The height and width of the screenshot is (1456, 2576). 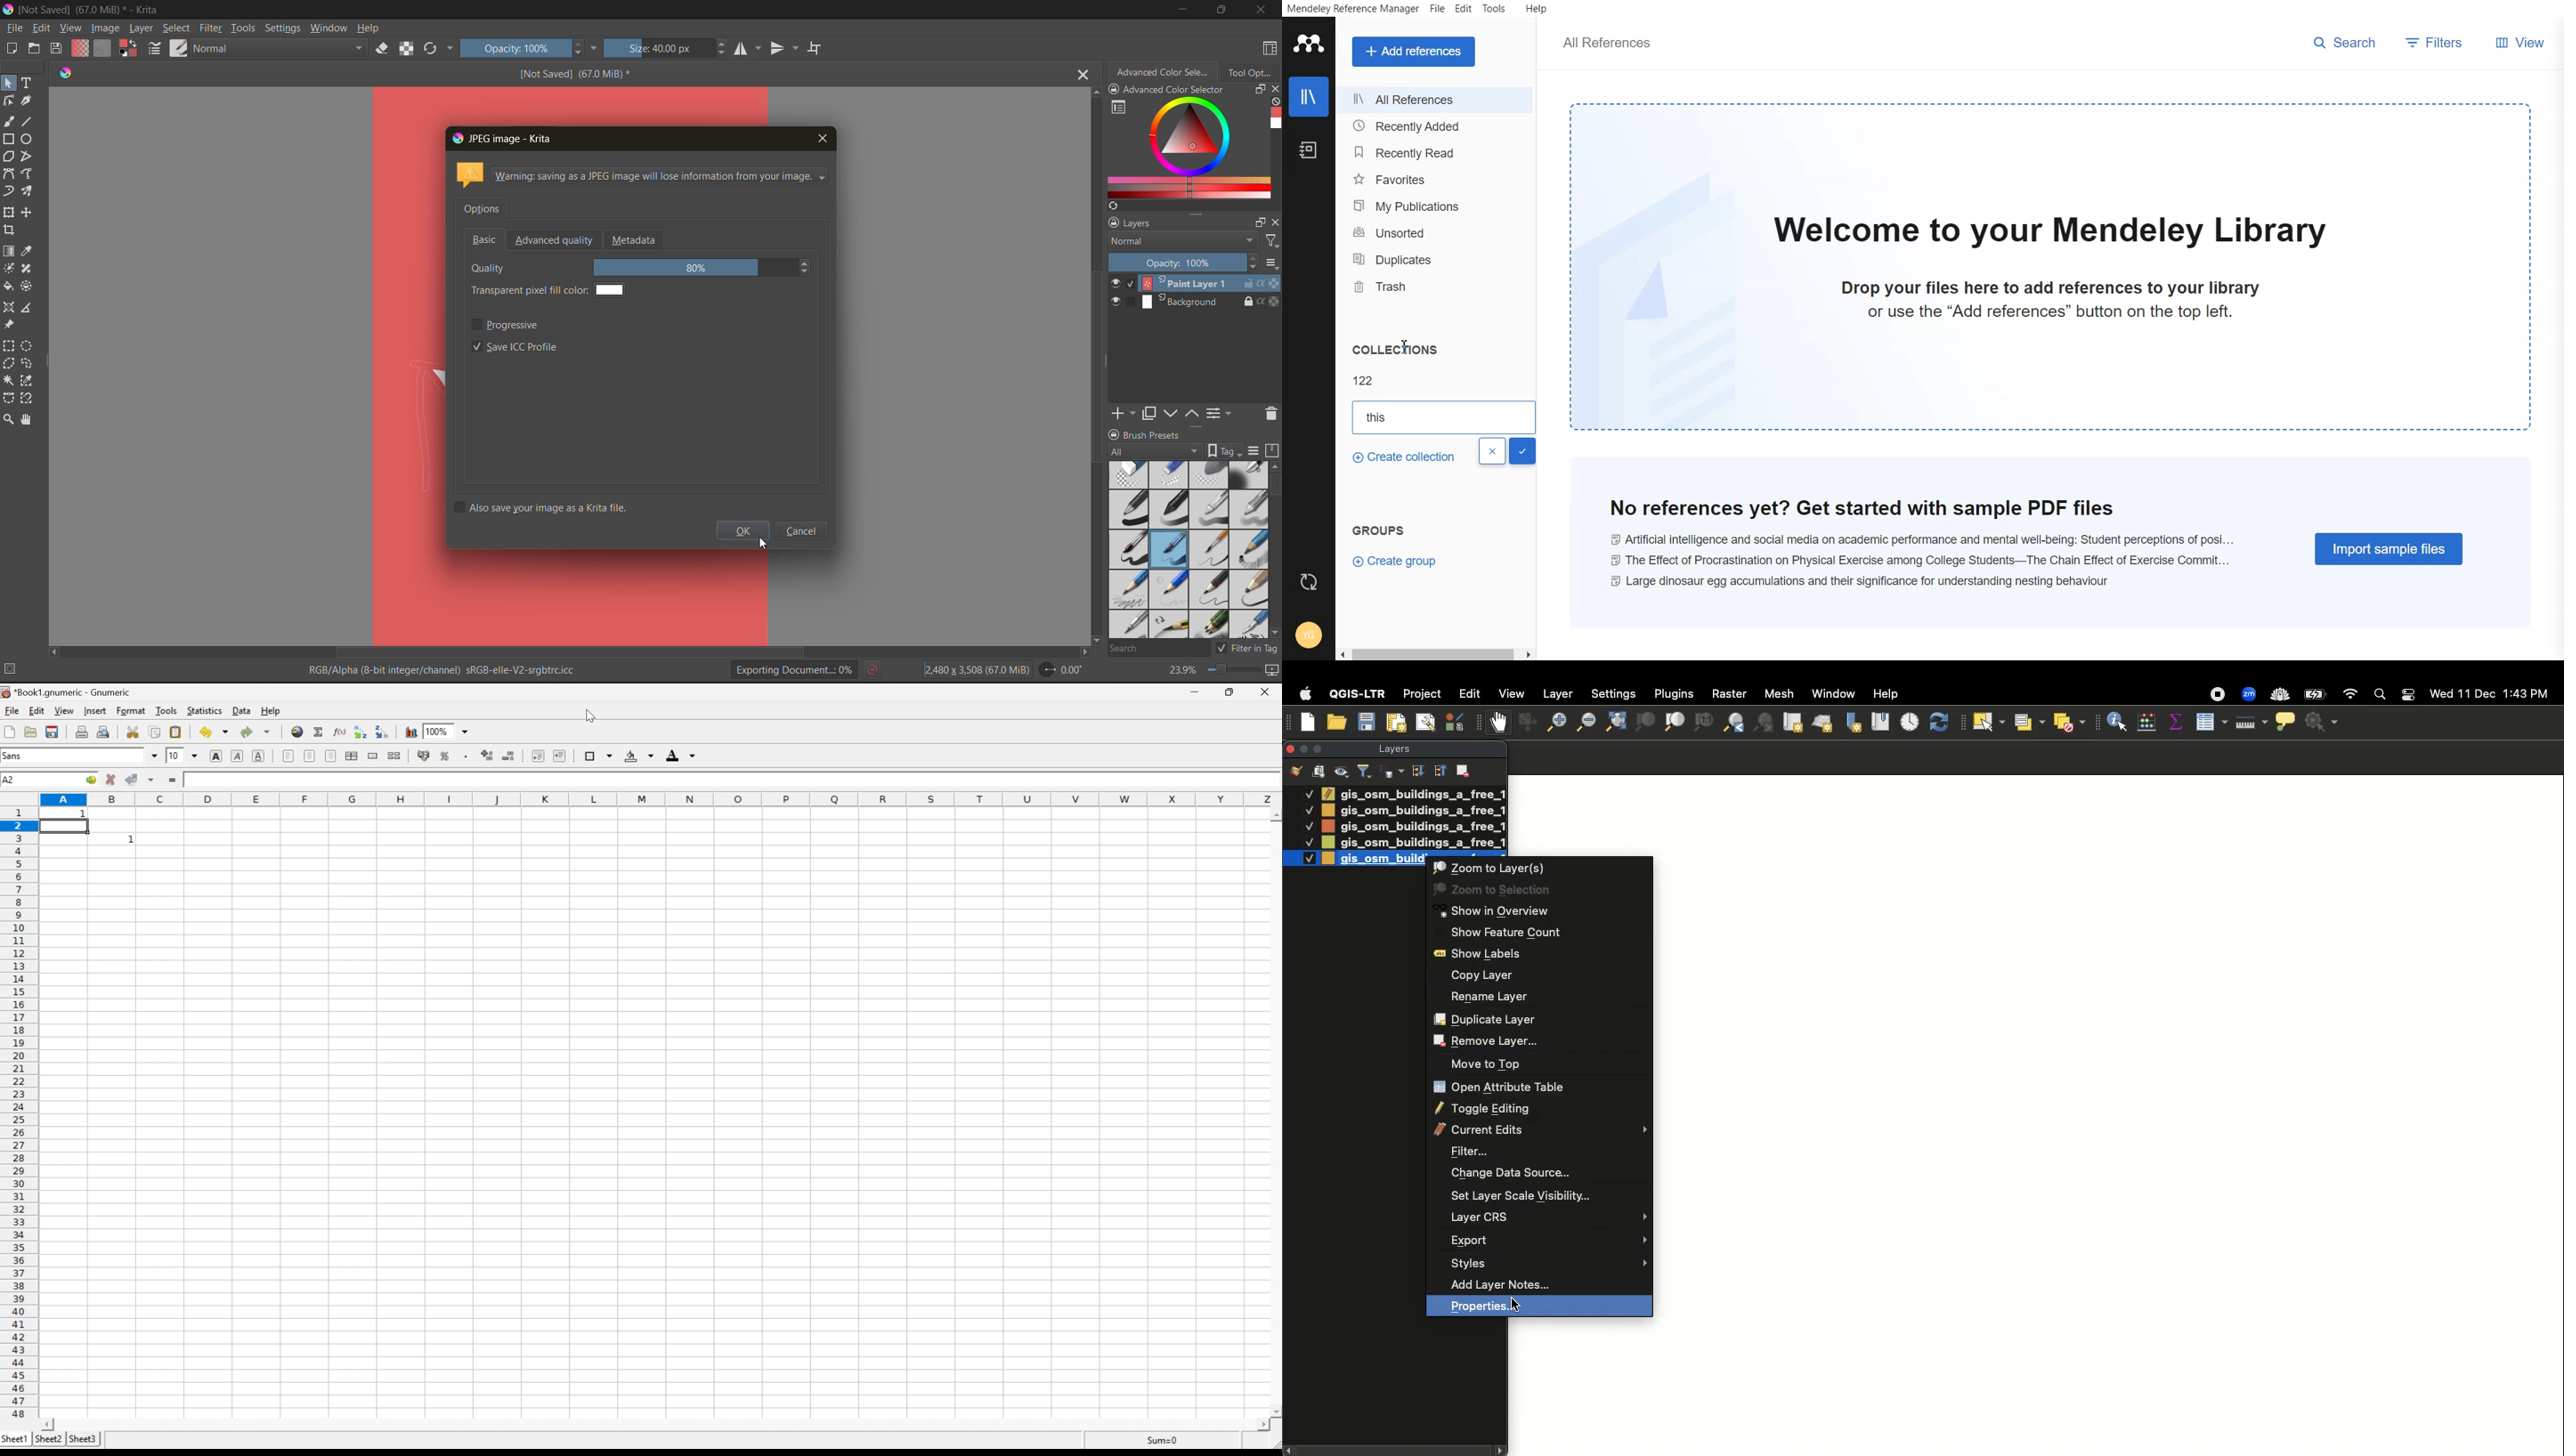 I want to click on center horizontally across selection, so click(x=350, y=755).